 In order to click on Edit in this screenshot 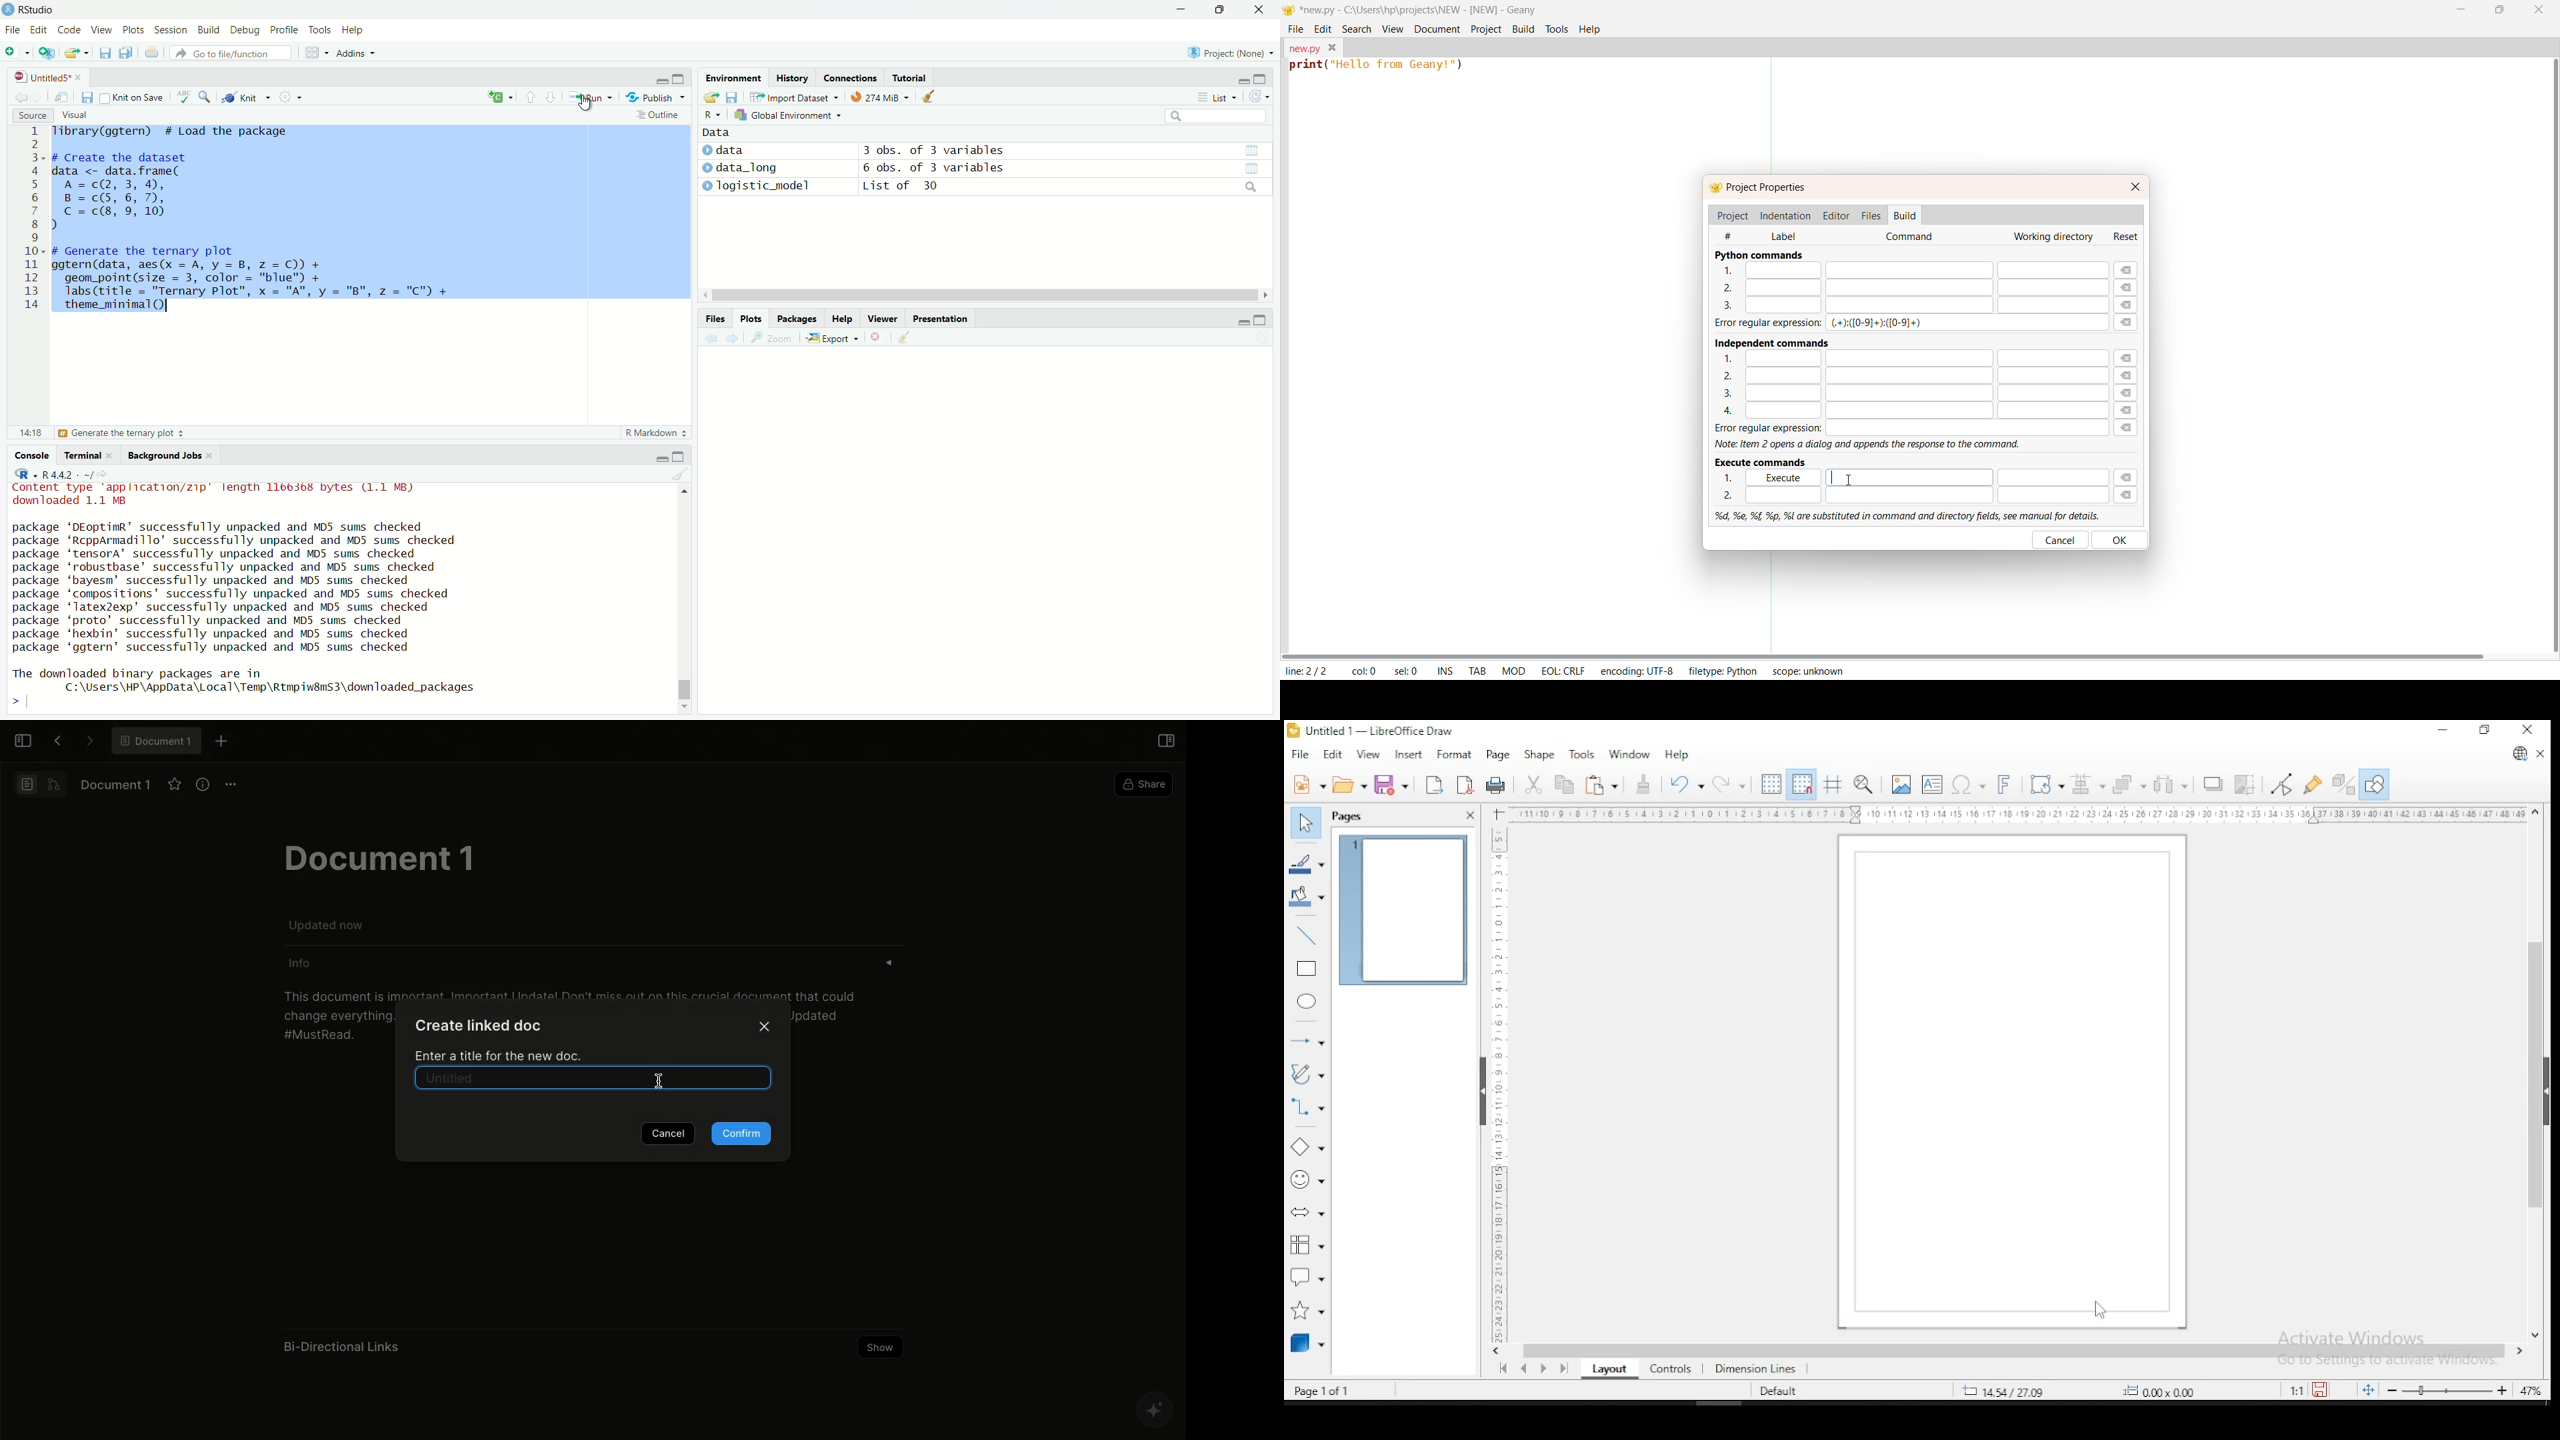, I will do `click(39, 29)`.